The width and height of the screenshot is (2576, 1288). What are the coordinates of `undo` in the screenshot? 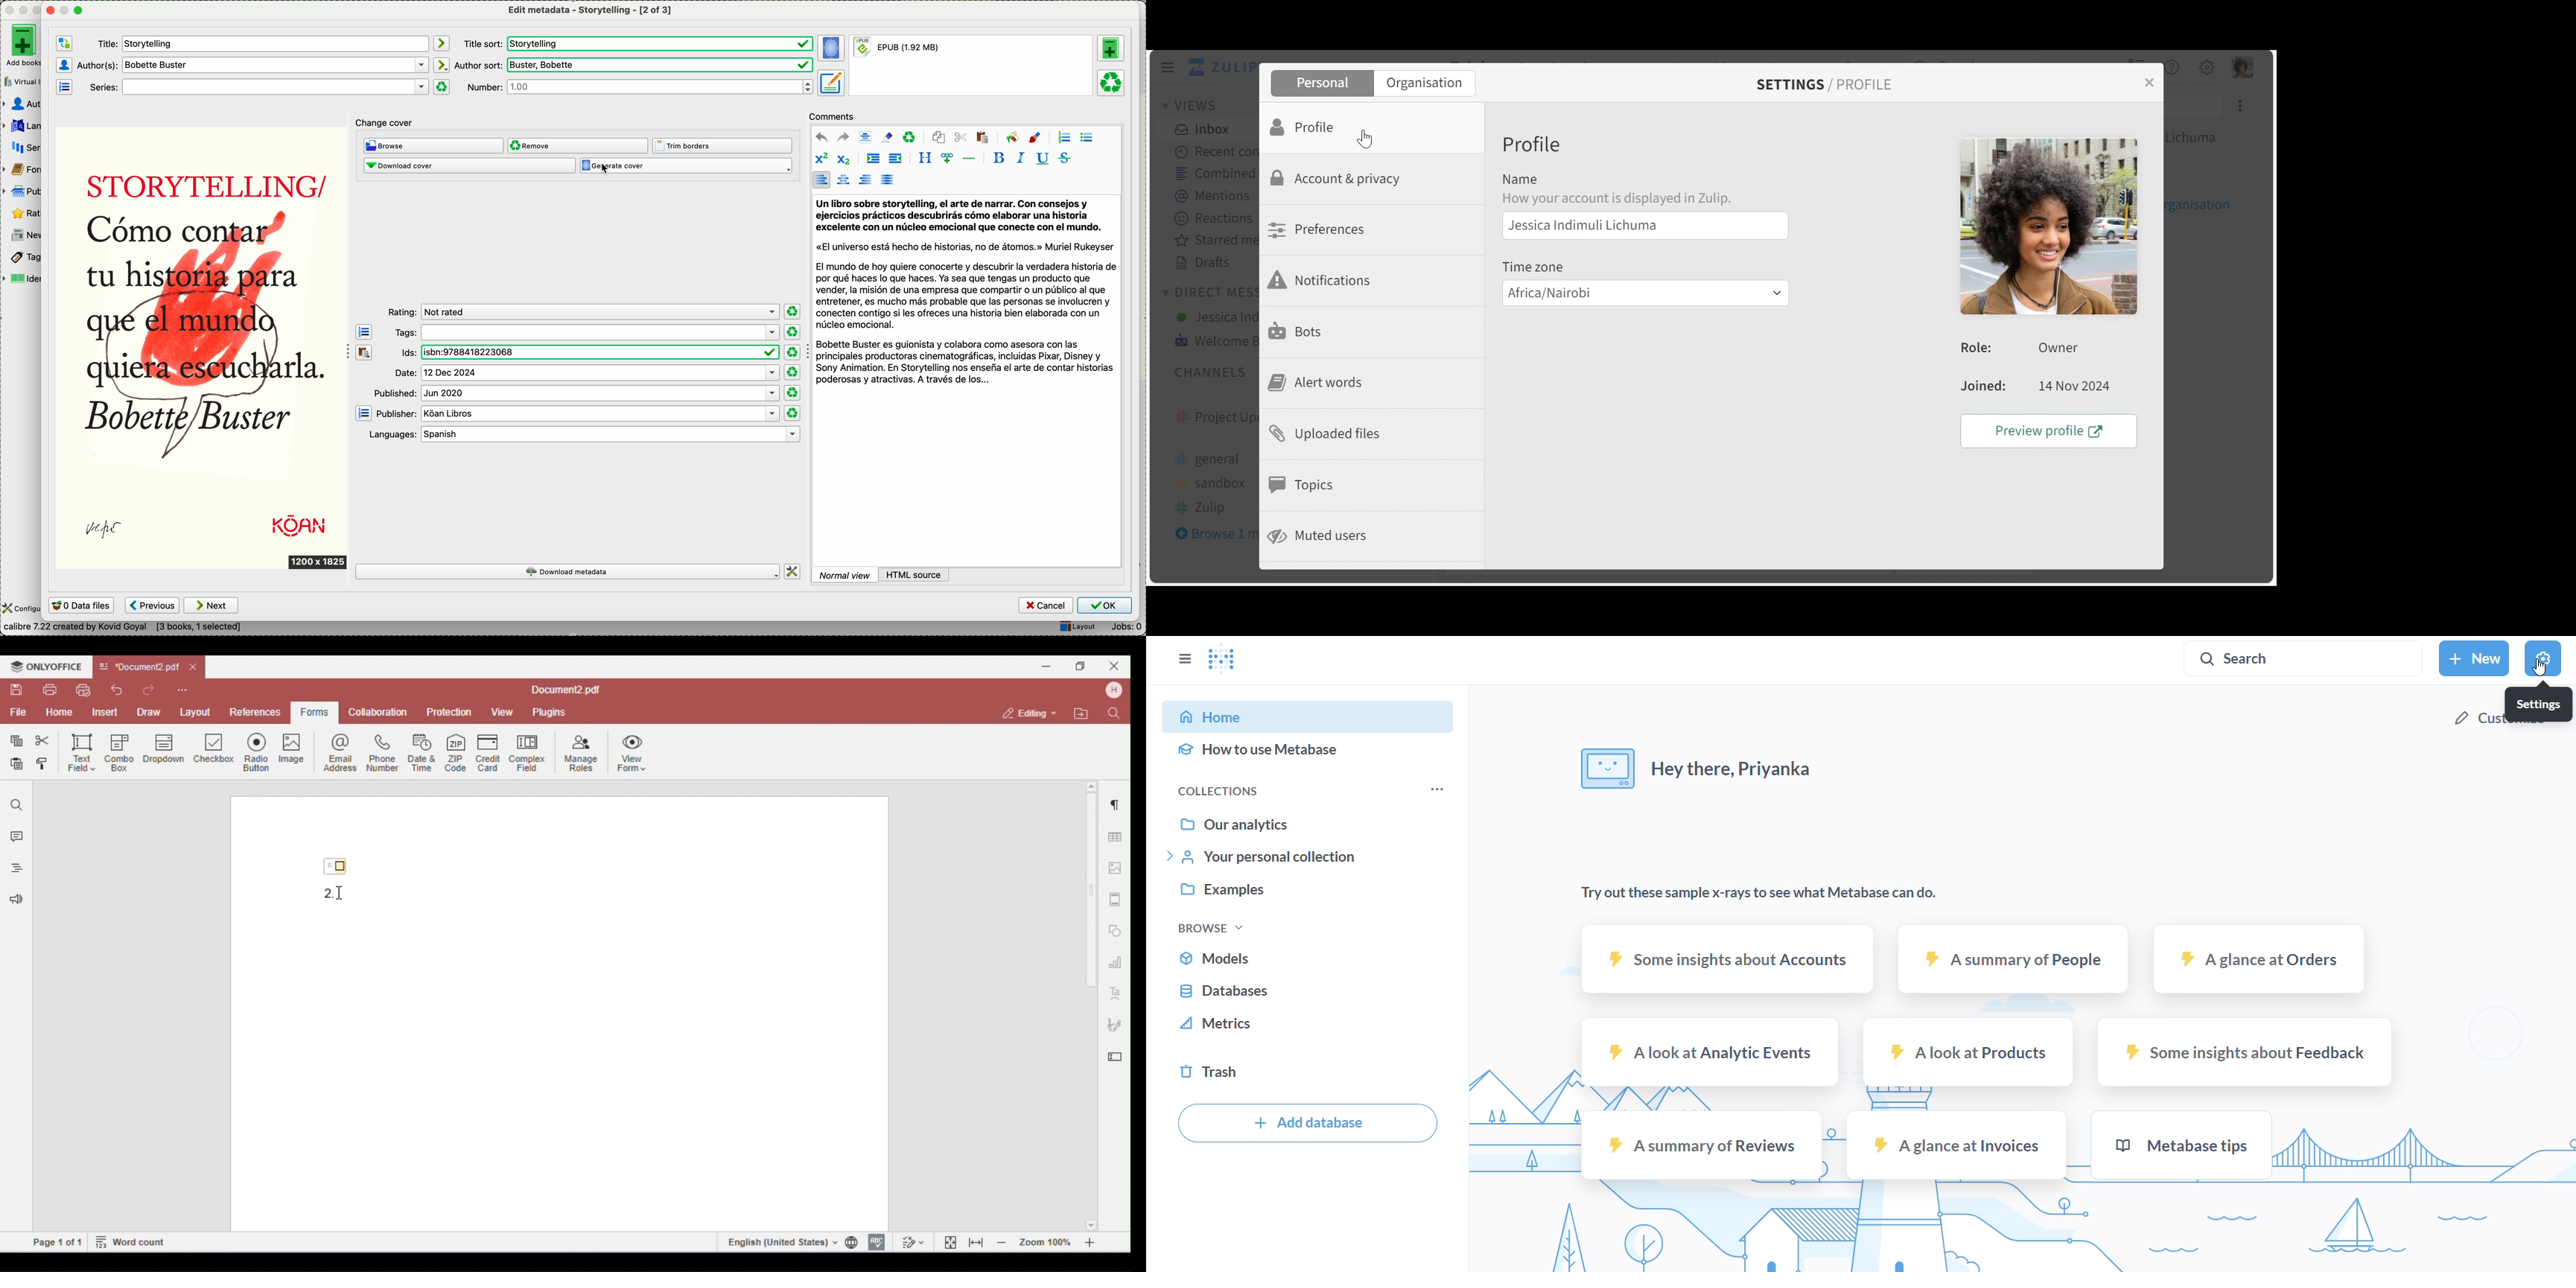 It's located at (820, 136).